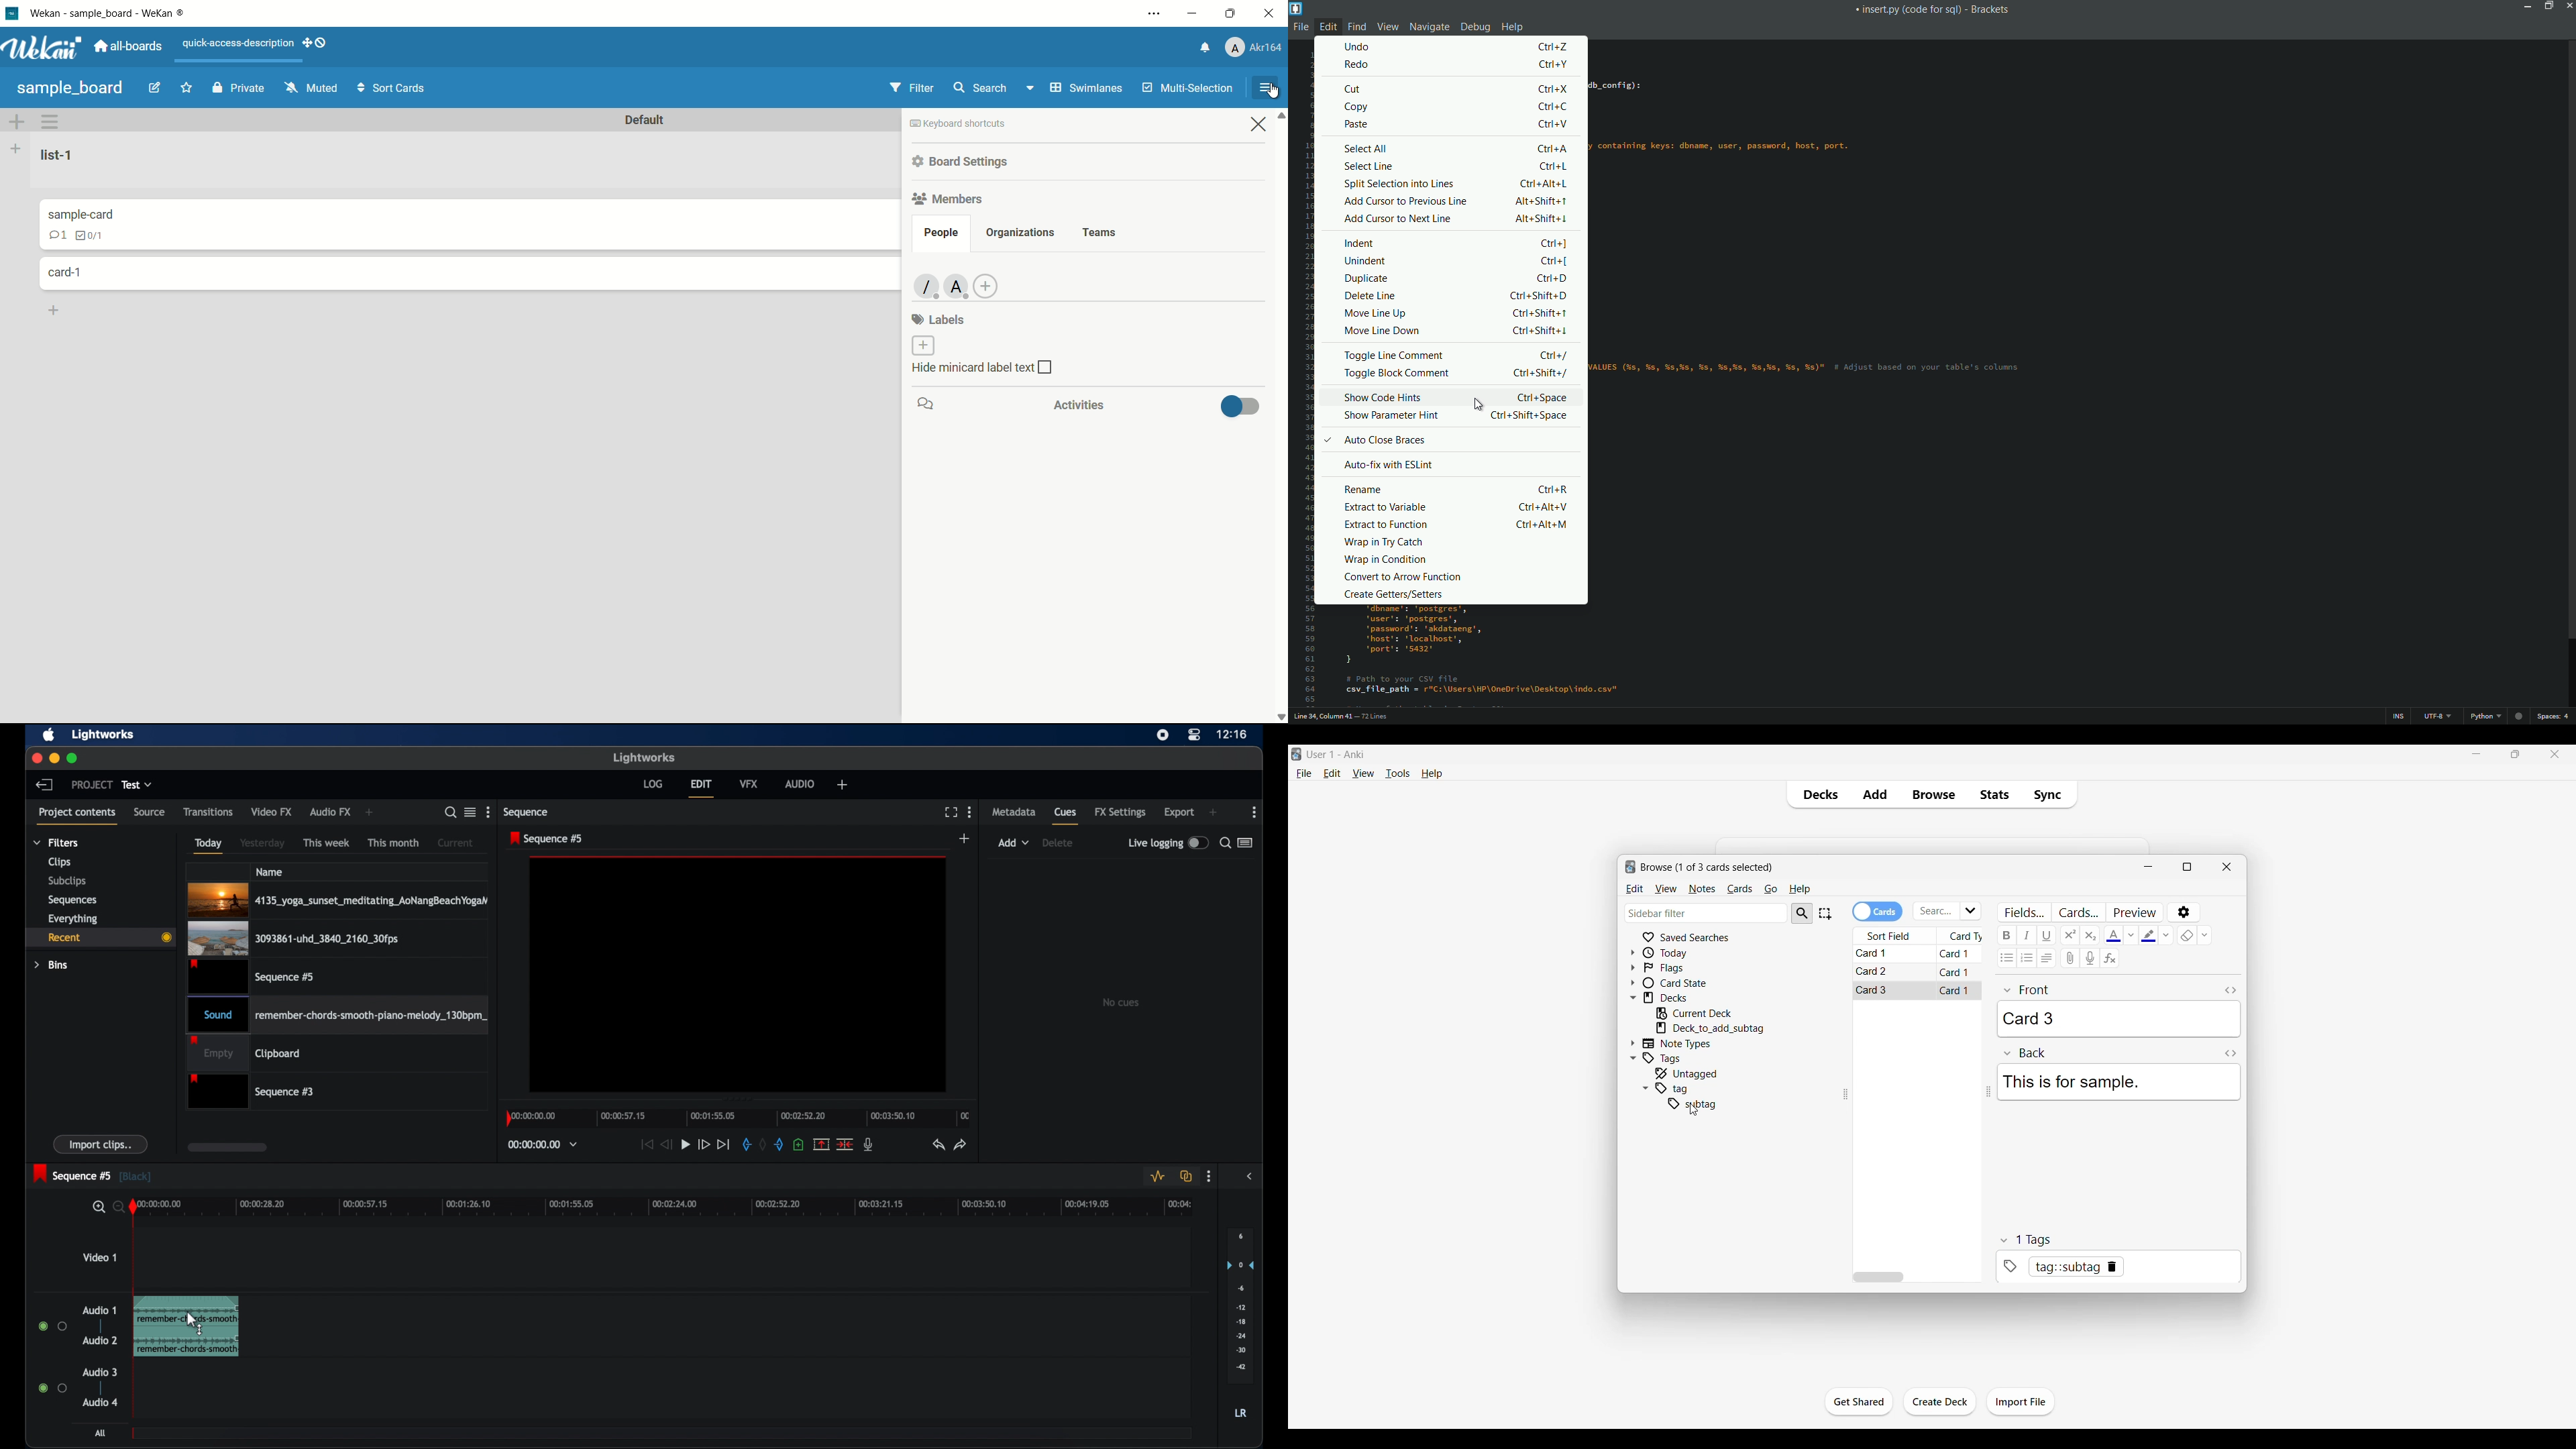  What do you see at coordinates (1255, 812) in the screenshot?
I see `more options` at bounding box center [1255, 812].